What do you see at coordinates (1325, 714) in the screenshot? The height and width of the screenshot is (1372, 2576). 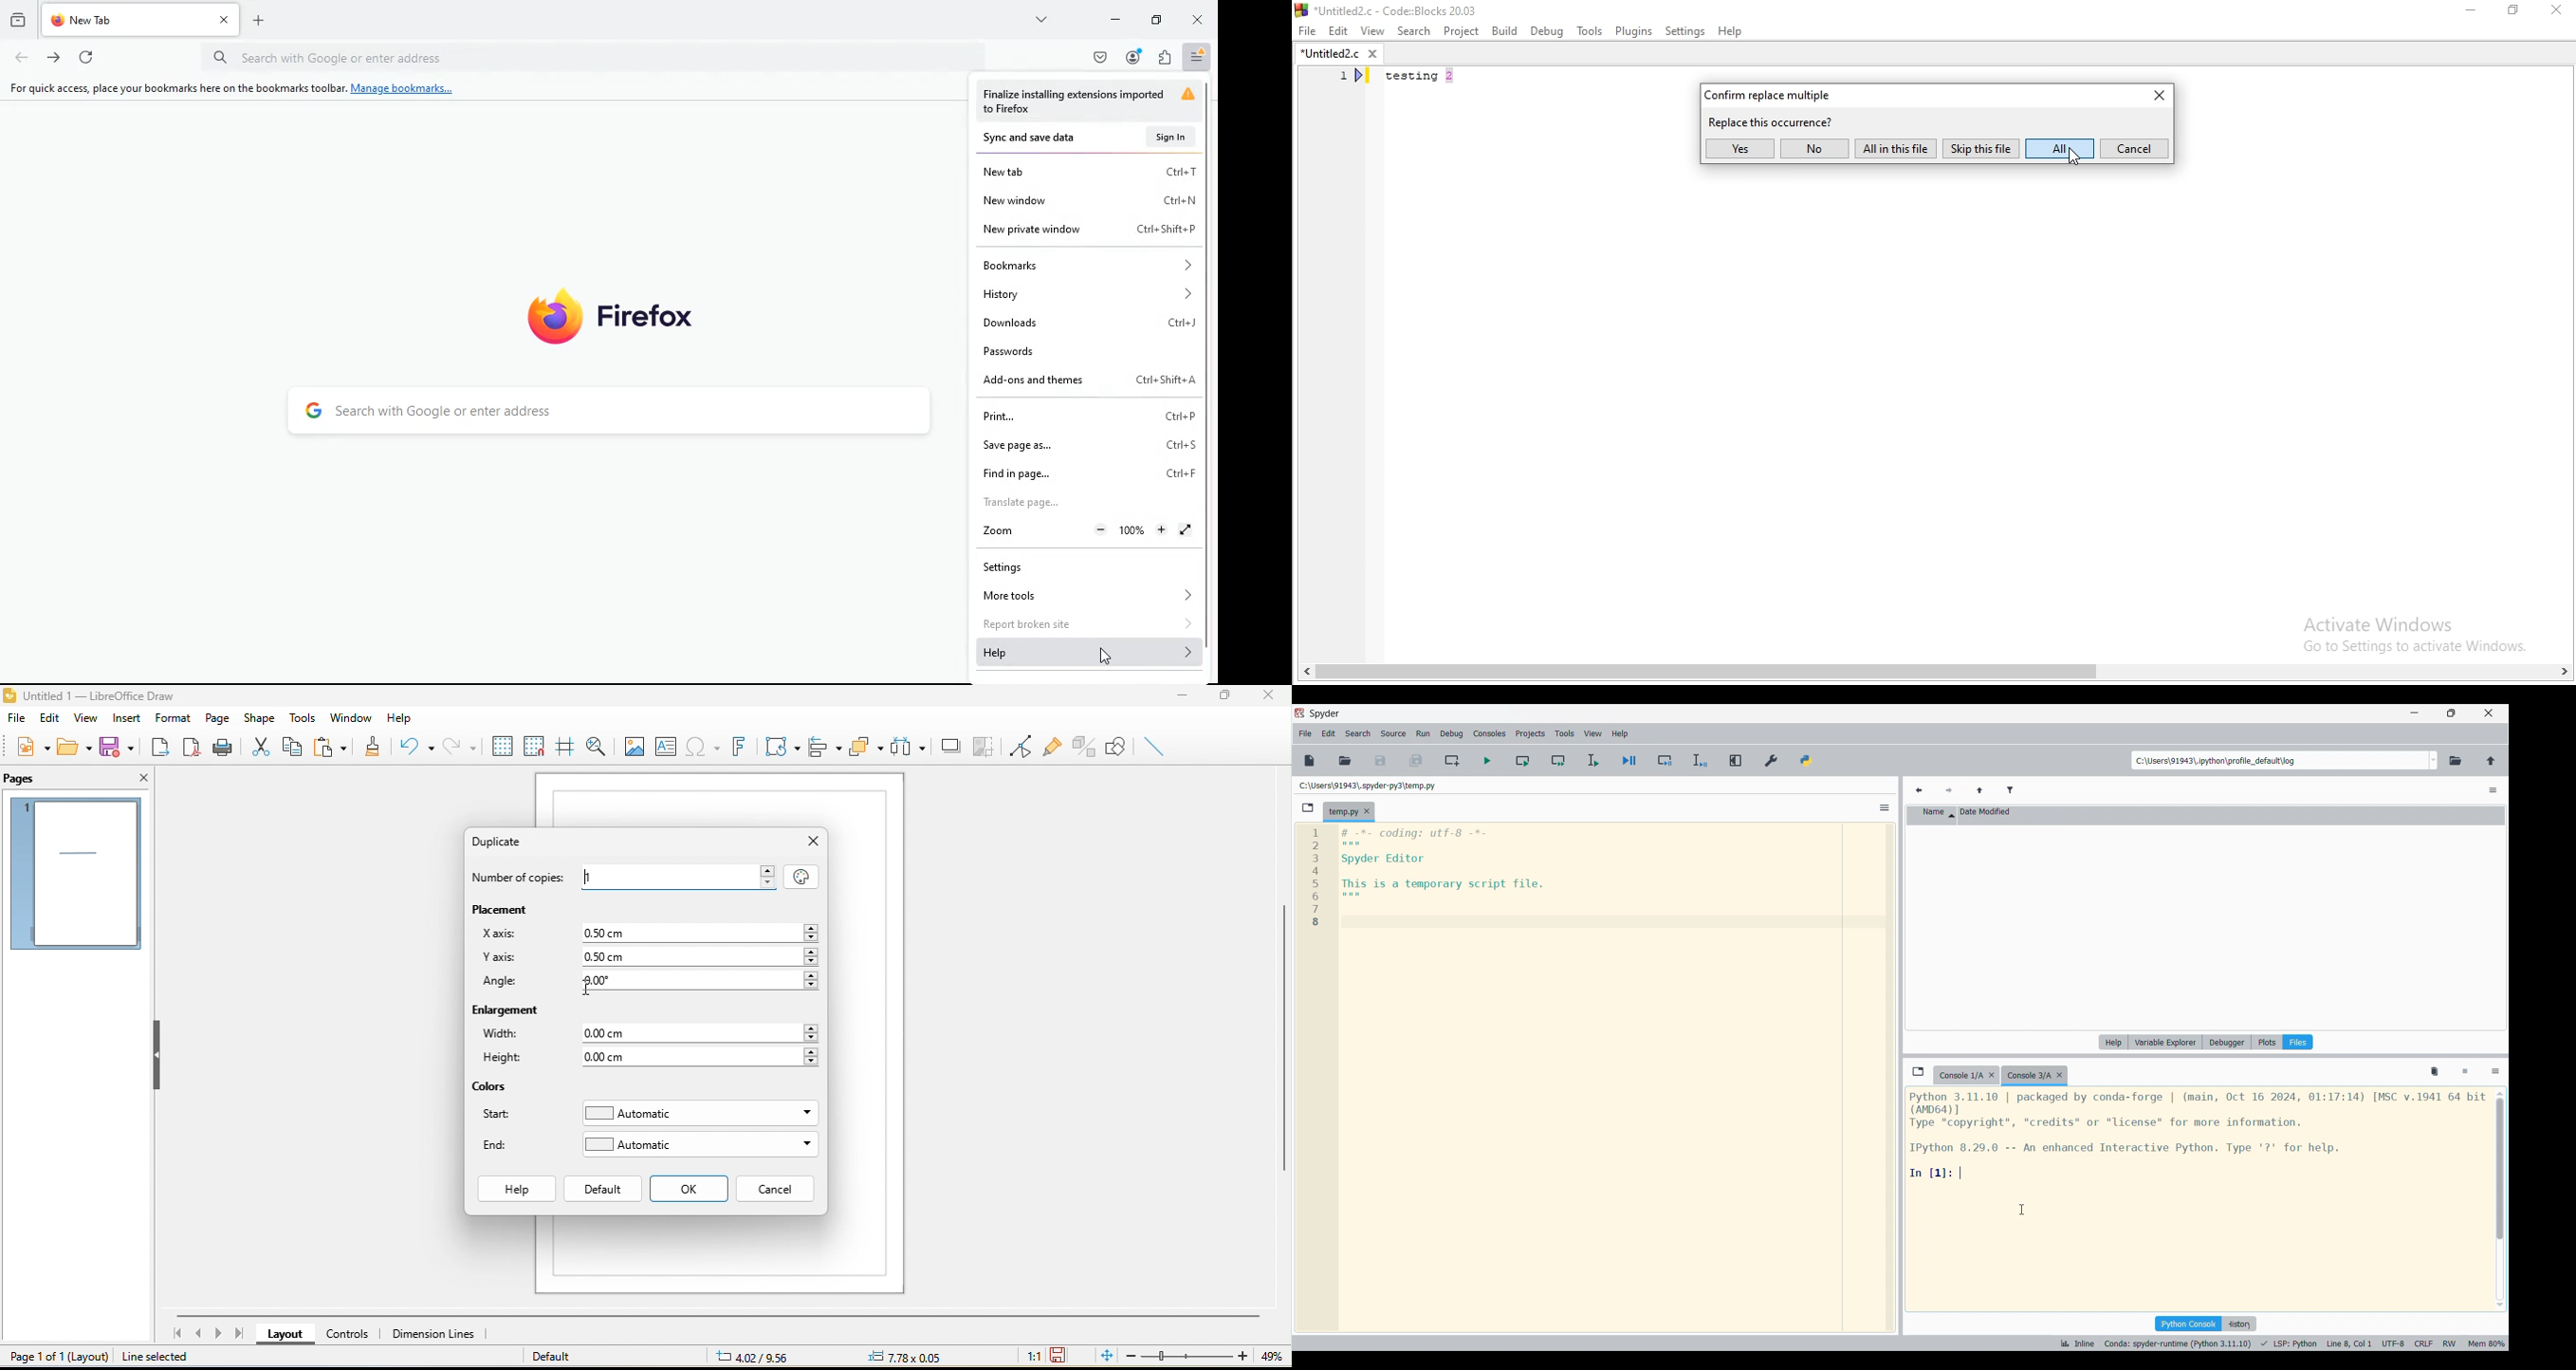 I see `Software name` at bounding box center [1325, 714].